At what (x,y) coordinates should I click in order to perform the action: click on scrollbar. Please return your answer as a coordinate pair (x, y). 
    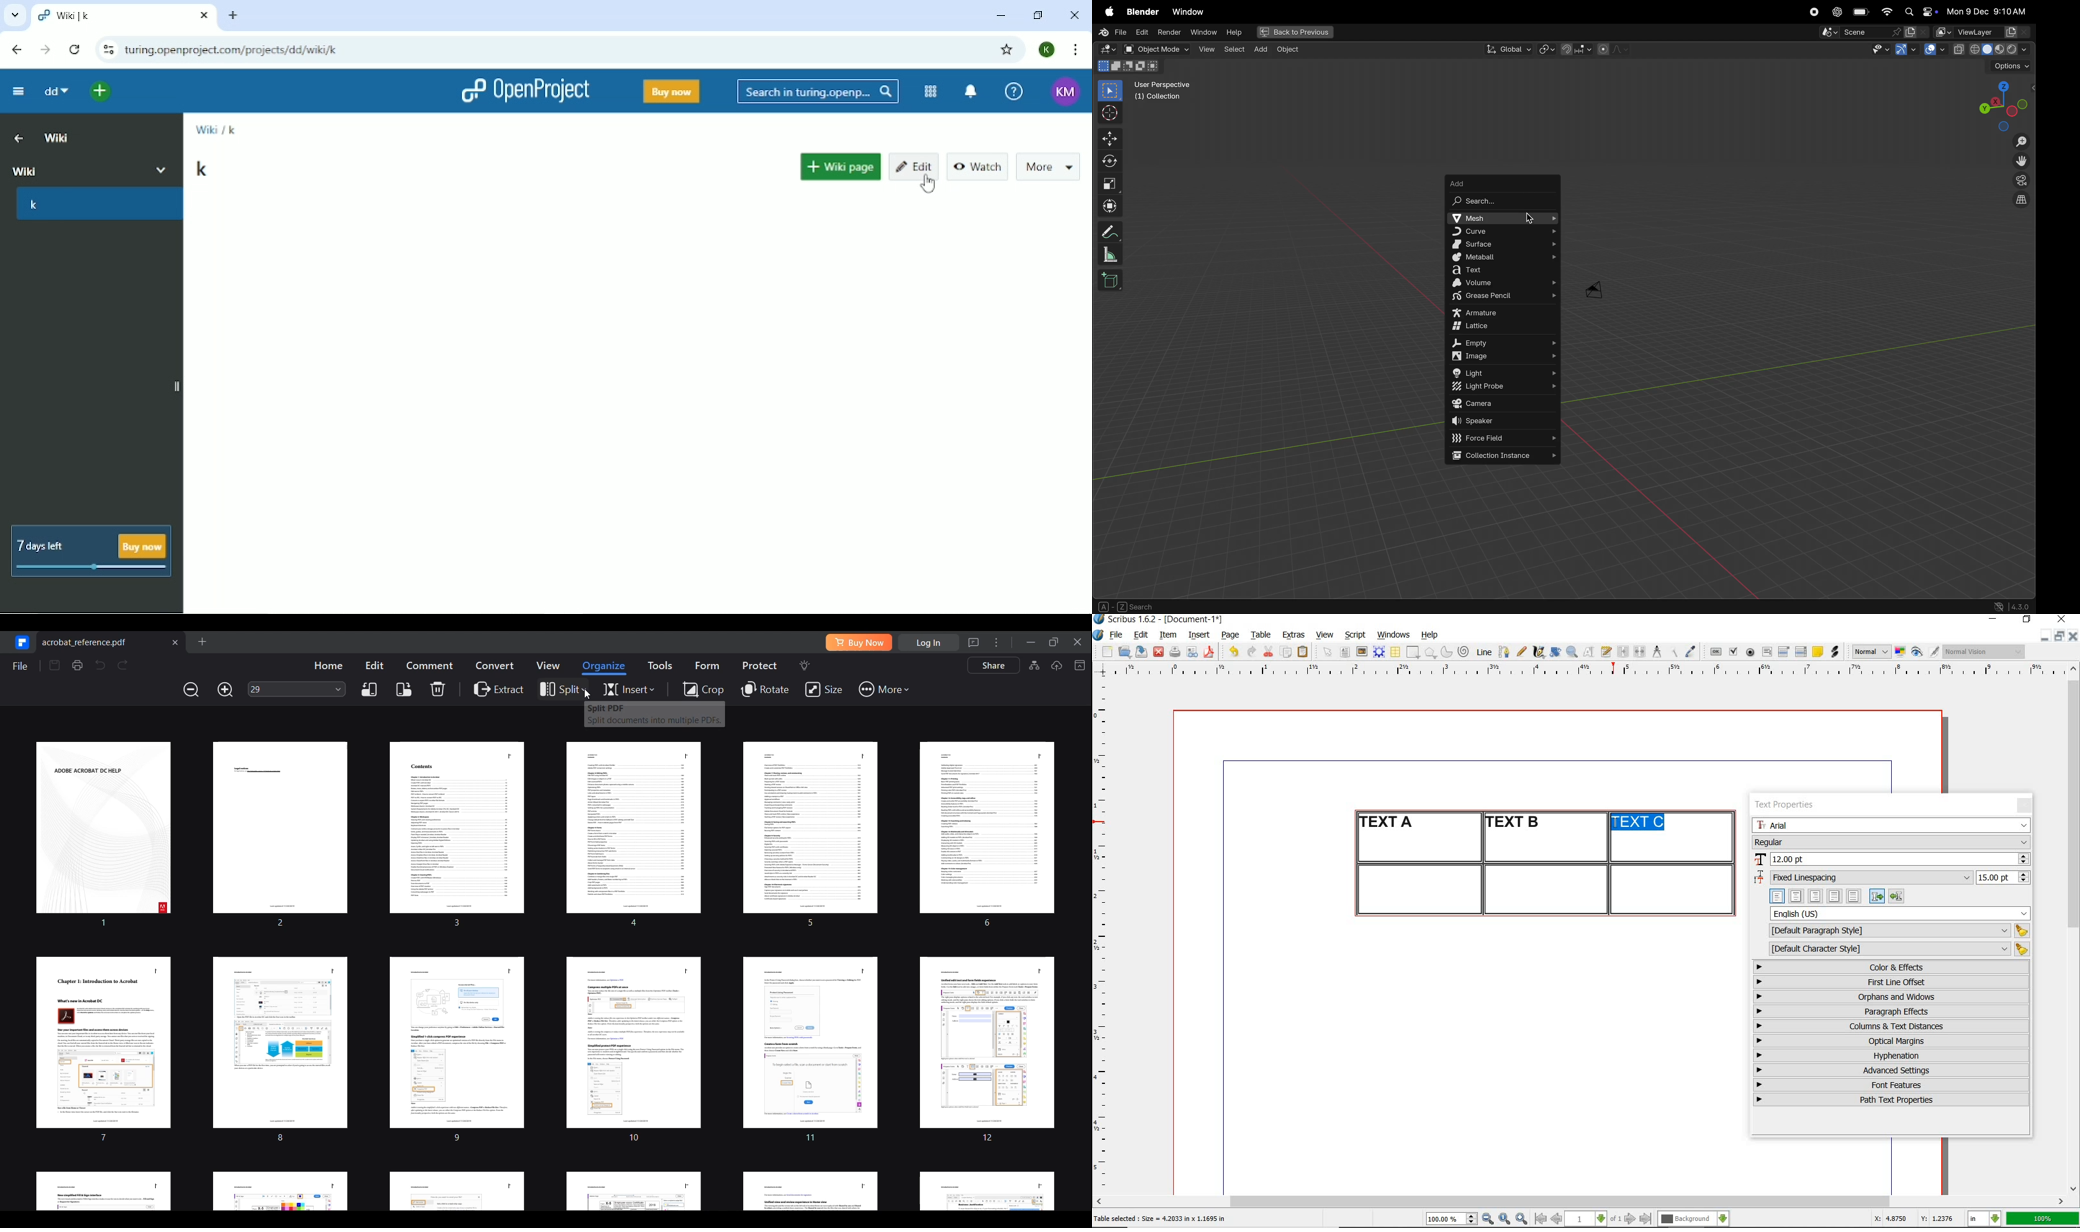
    Looking at the image, I should click on (1580, 1203).